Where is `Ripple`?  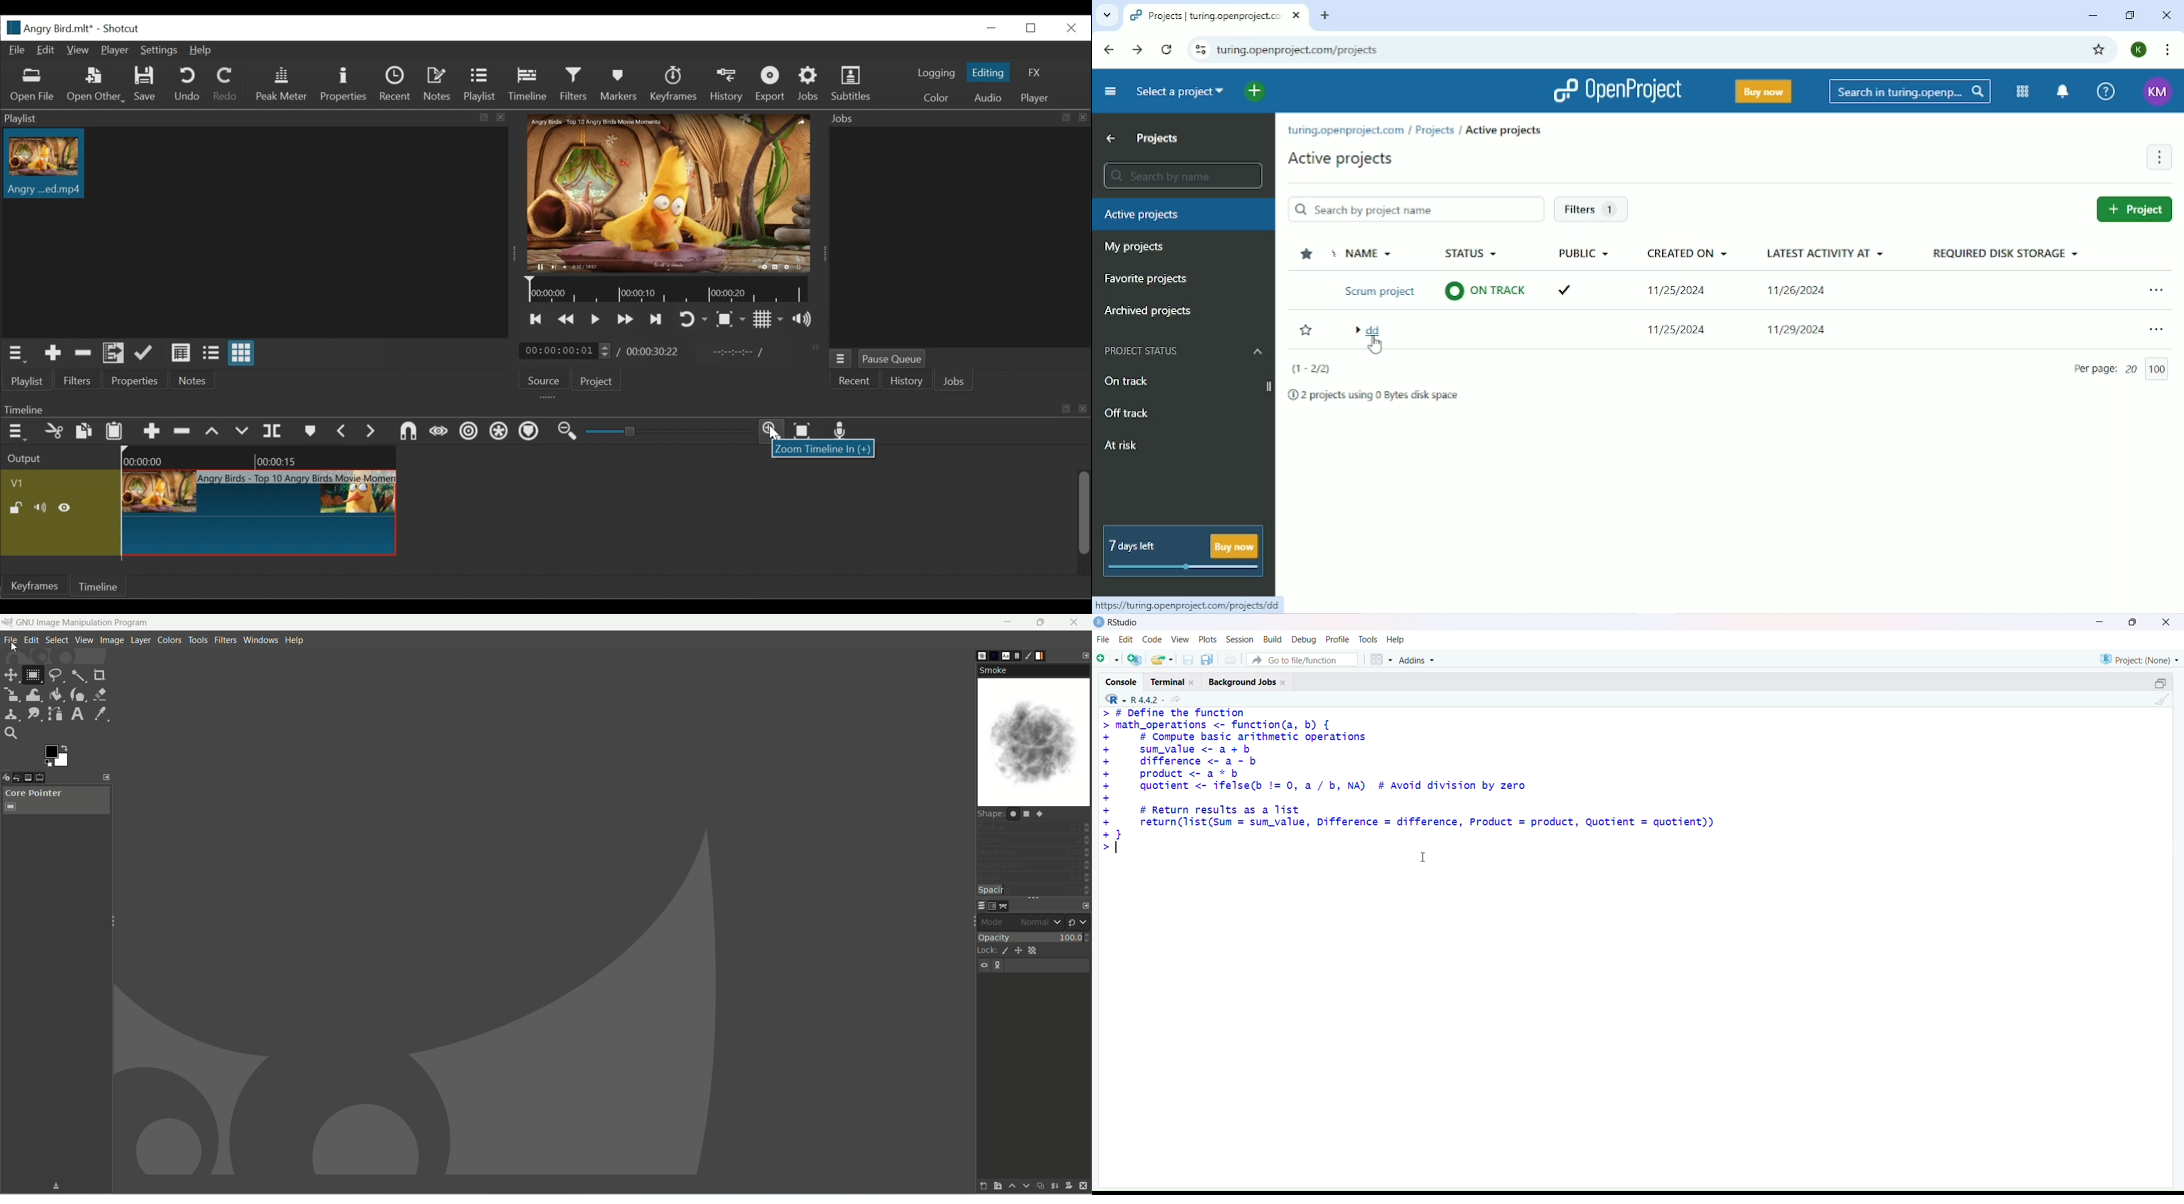 Ripple is located at coordinates (470, 433).